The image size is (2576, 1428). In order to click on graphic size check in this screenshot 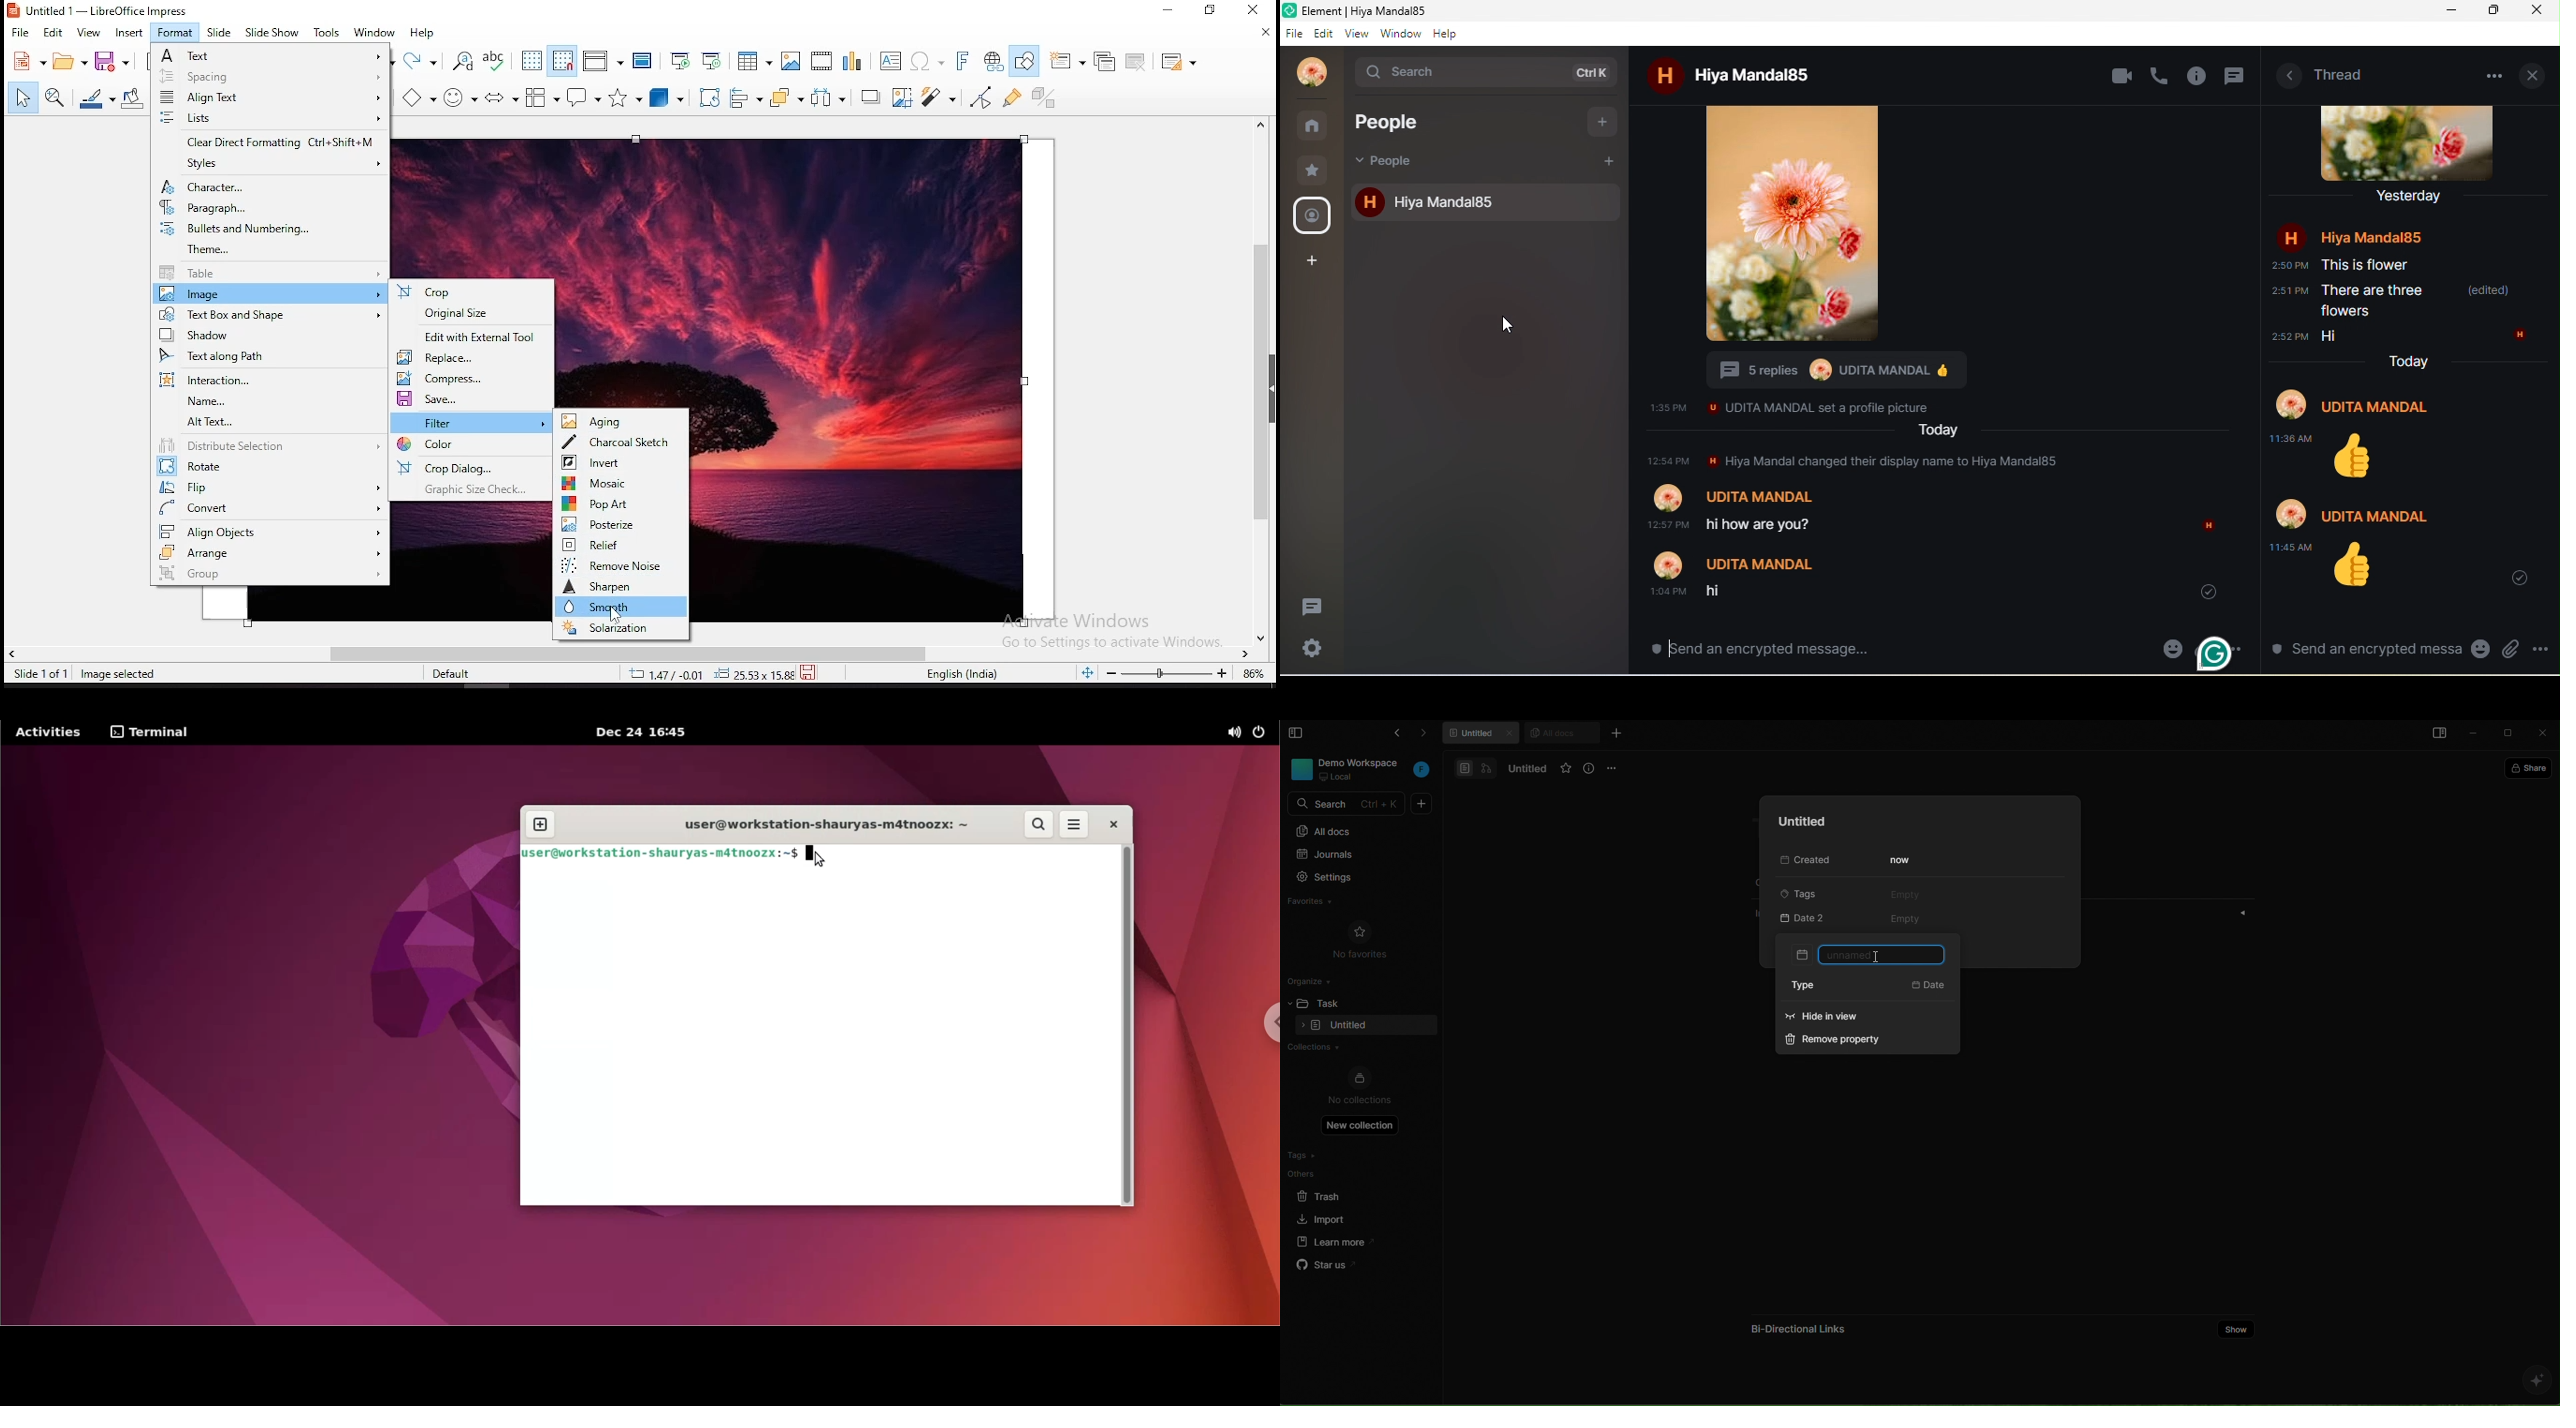, I will do `click(472, 489)`.